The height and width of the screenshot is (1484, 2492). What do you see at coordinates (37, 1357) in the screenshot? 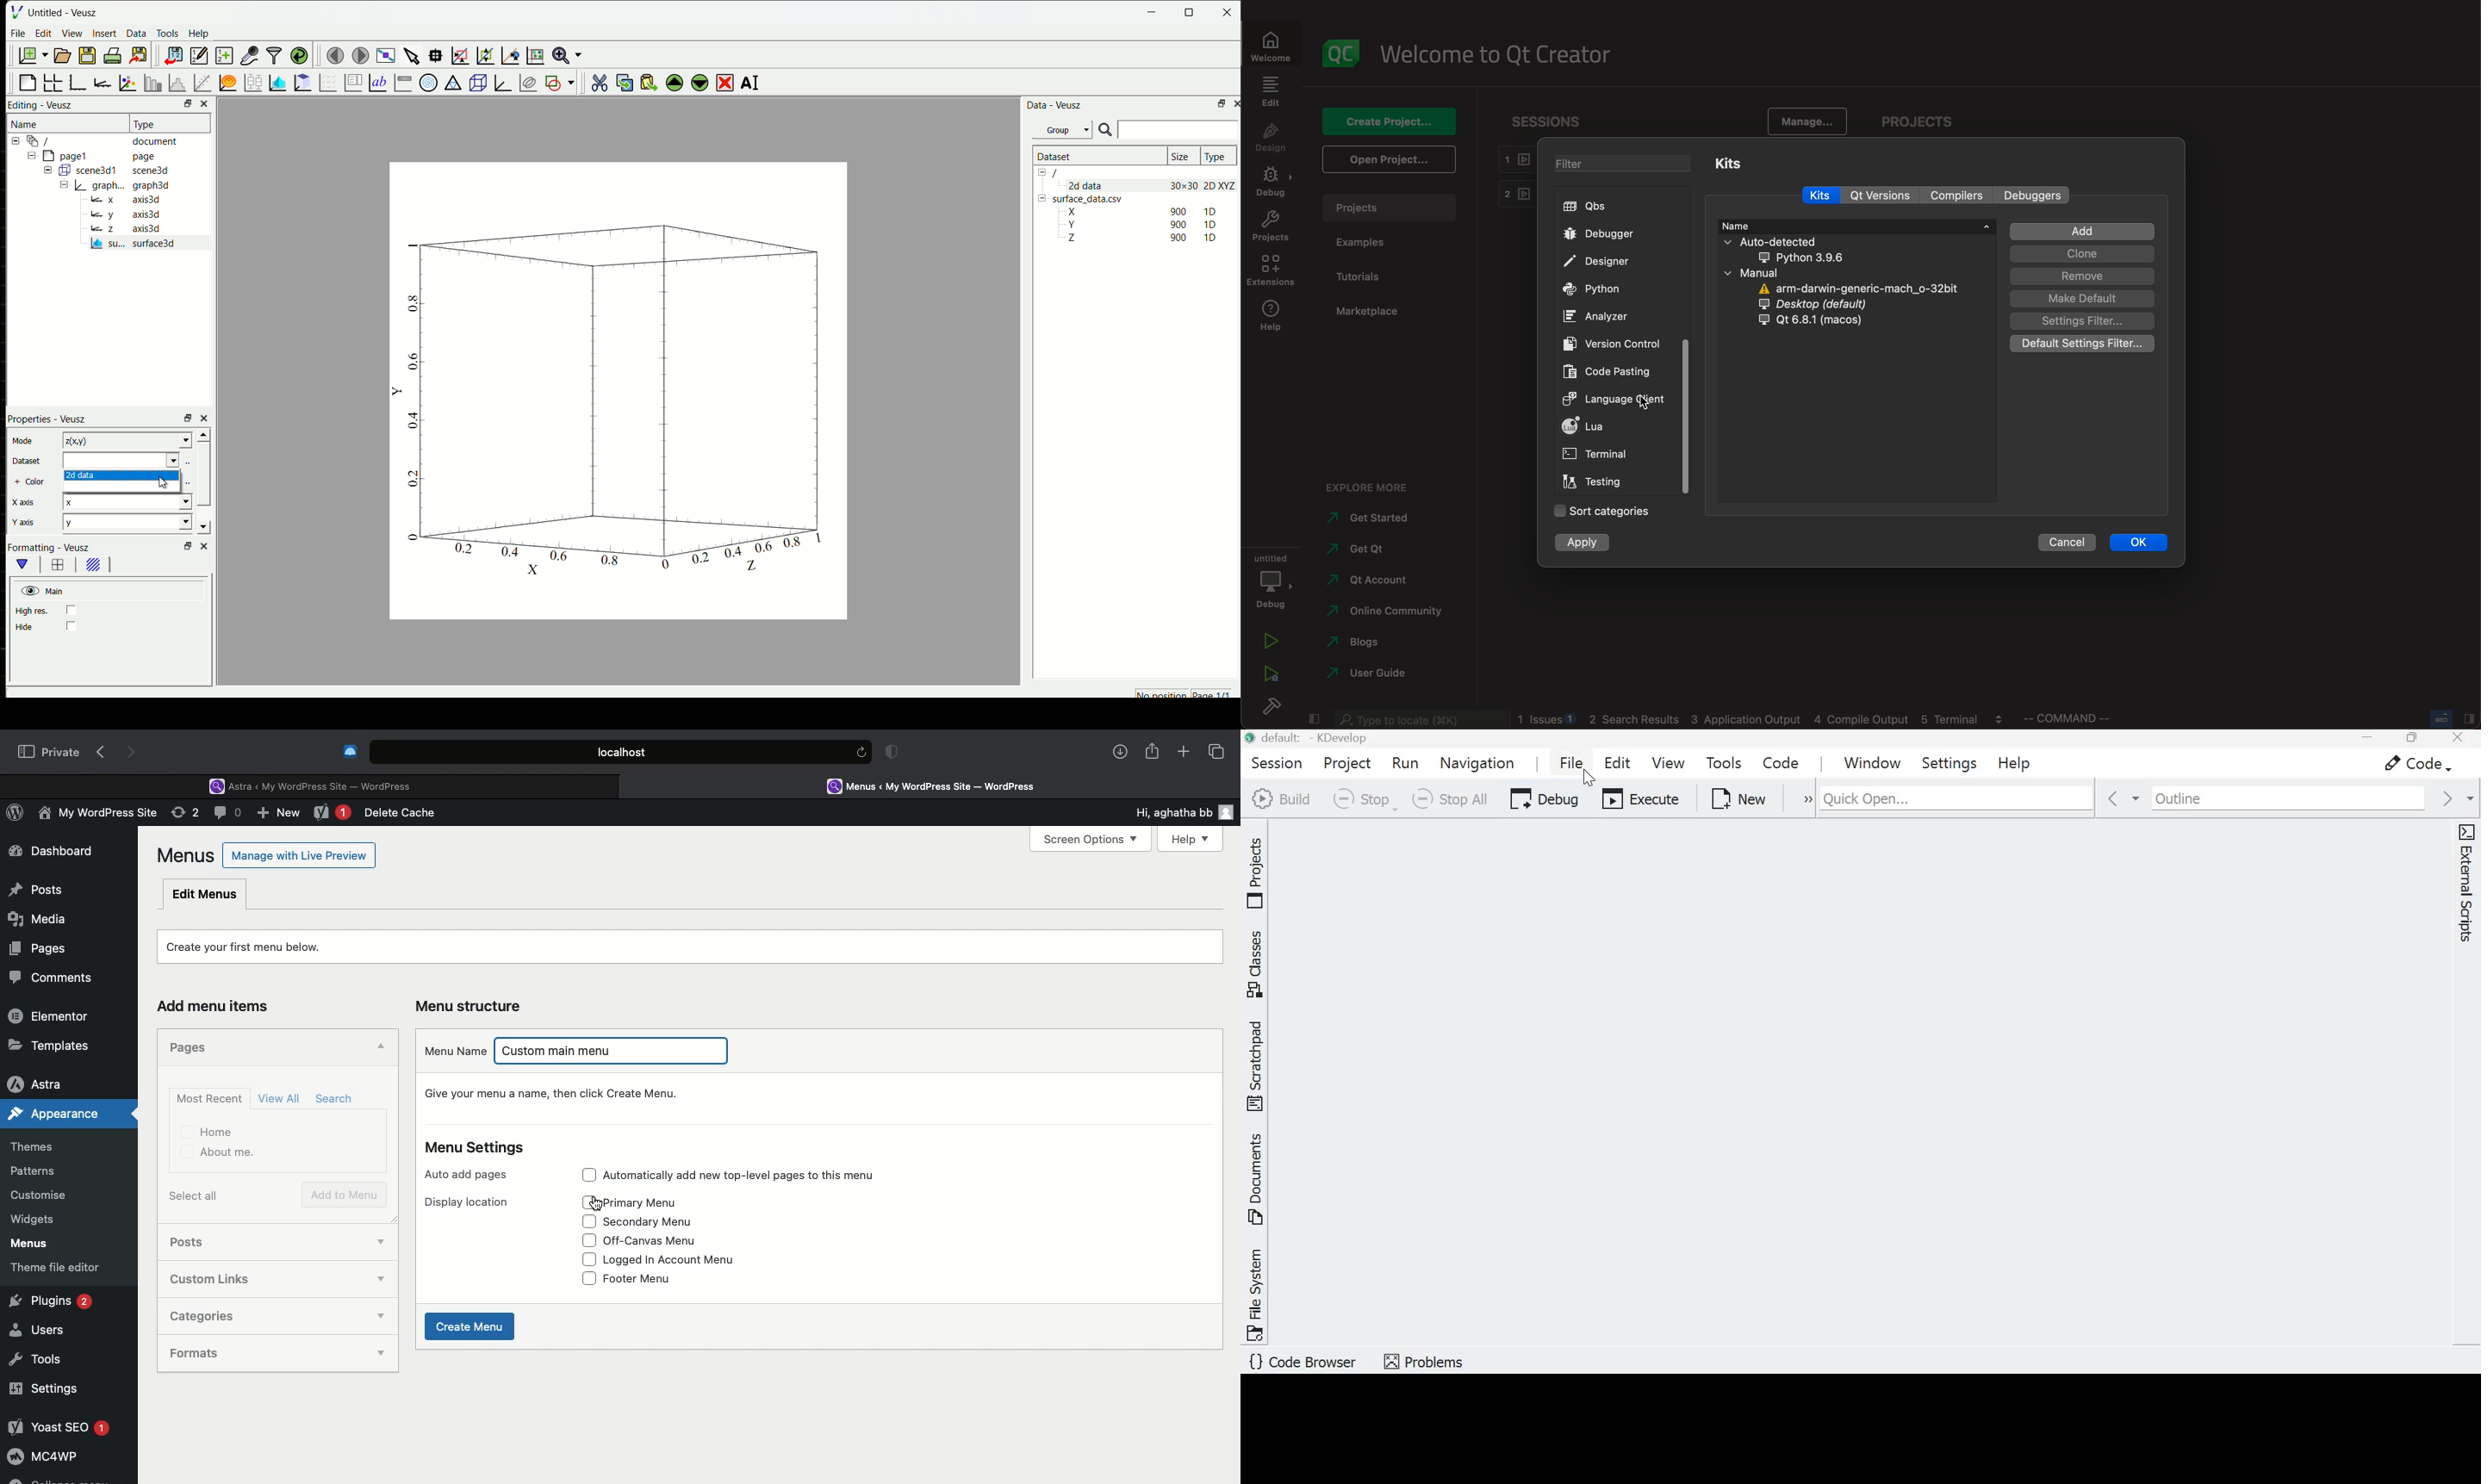
I see `Tools` at bounding box center [37, 1357].